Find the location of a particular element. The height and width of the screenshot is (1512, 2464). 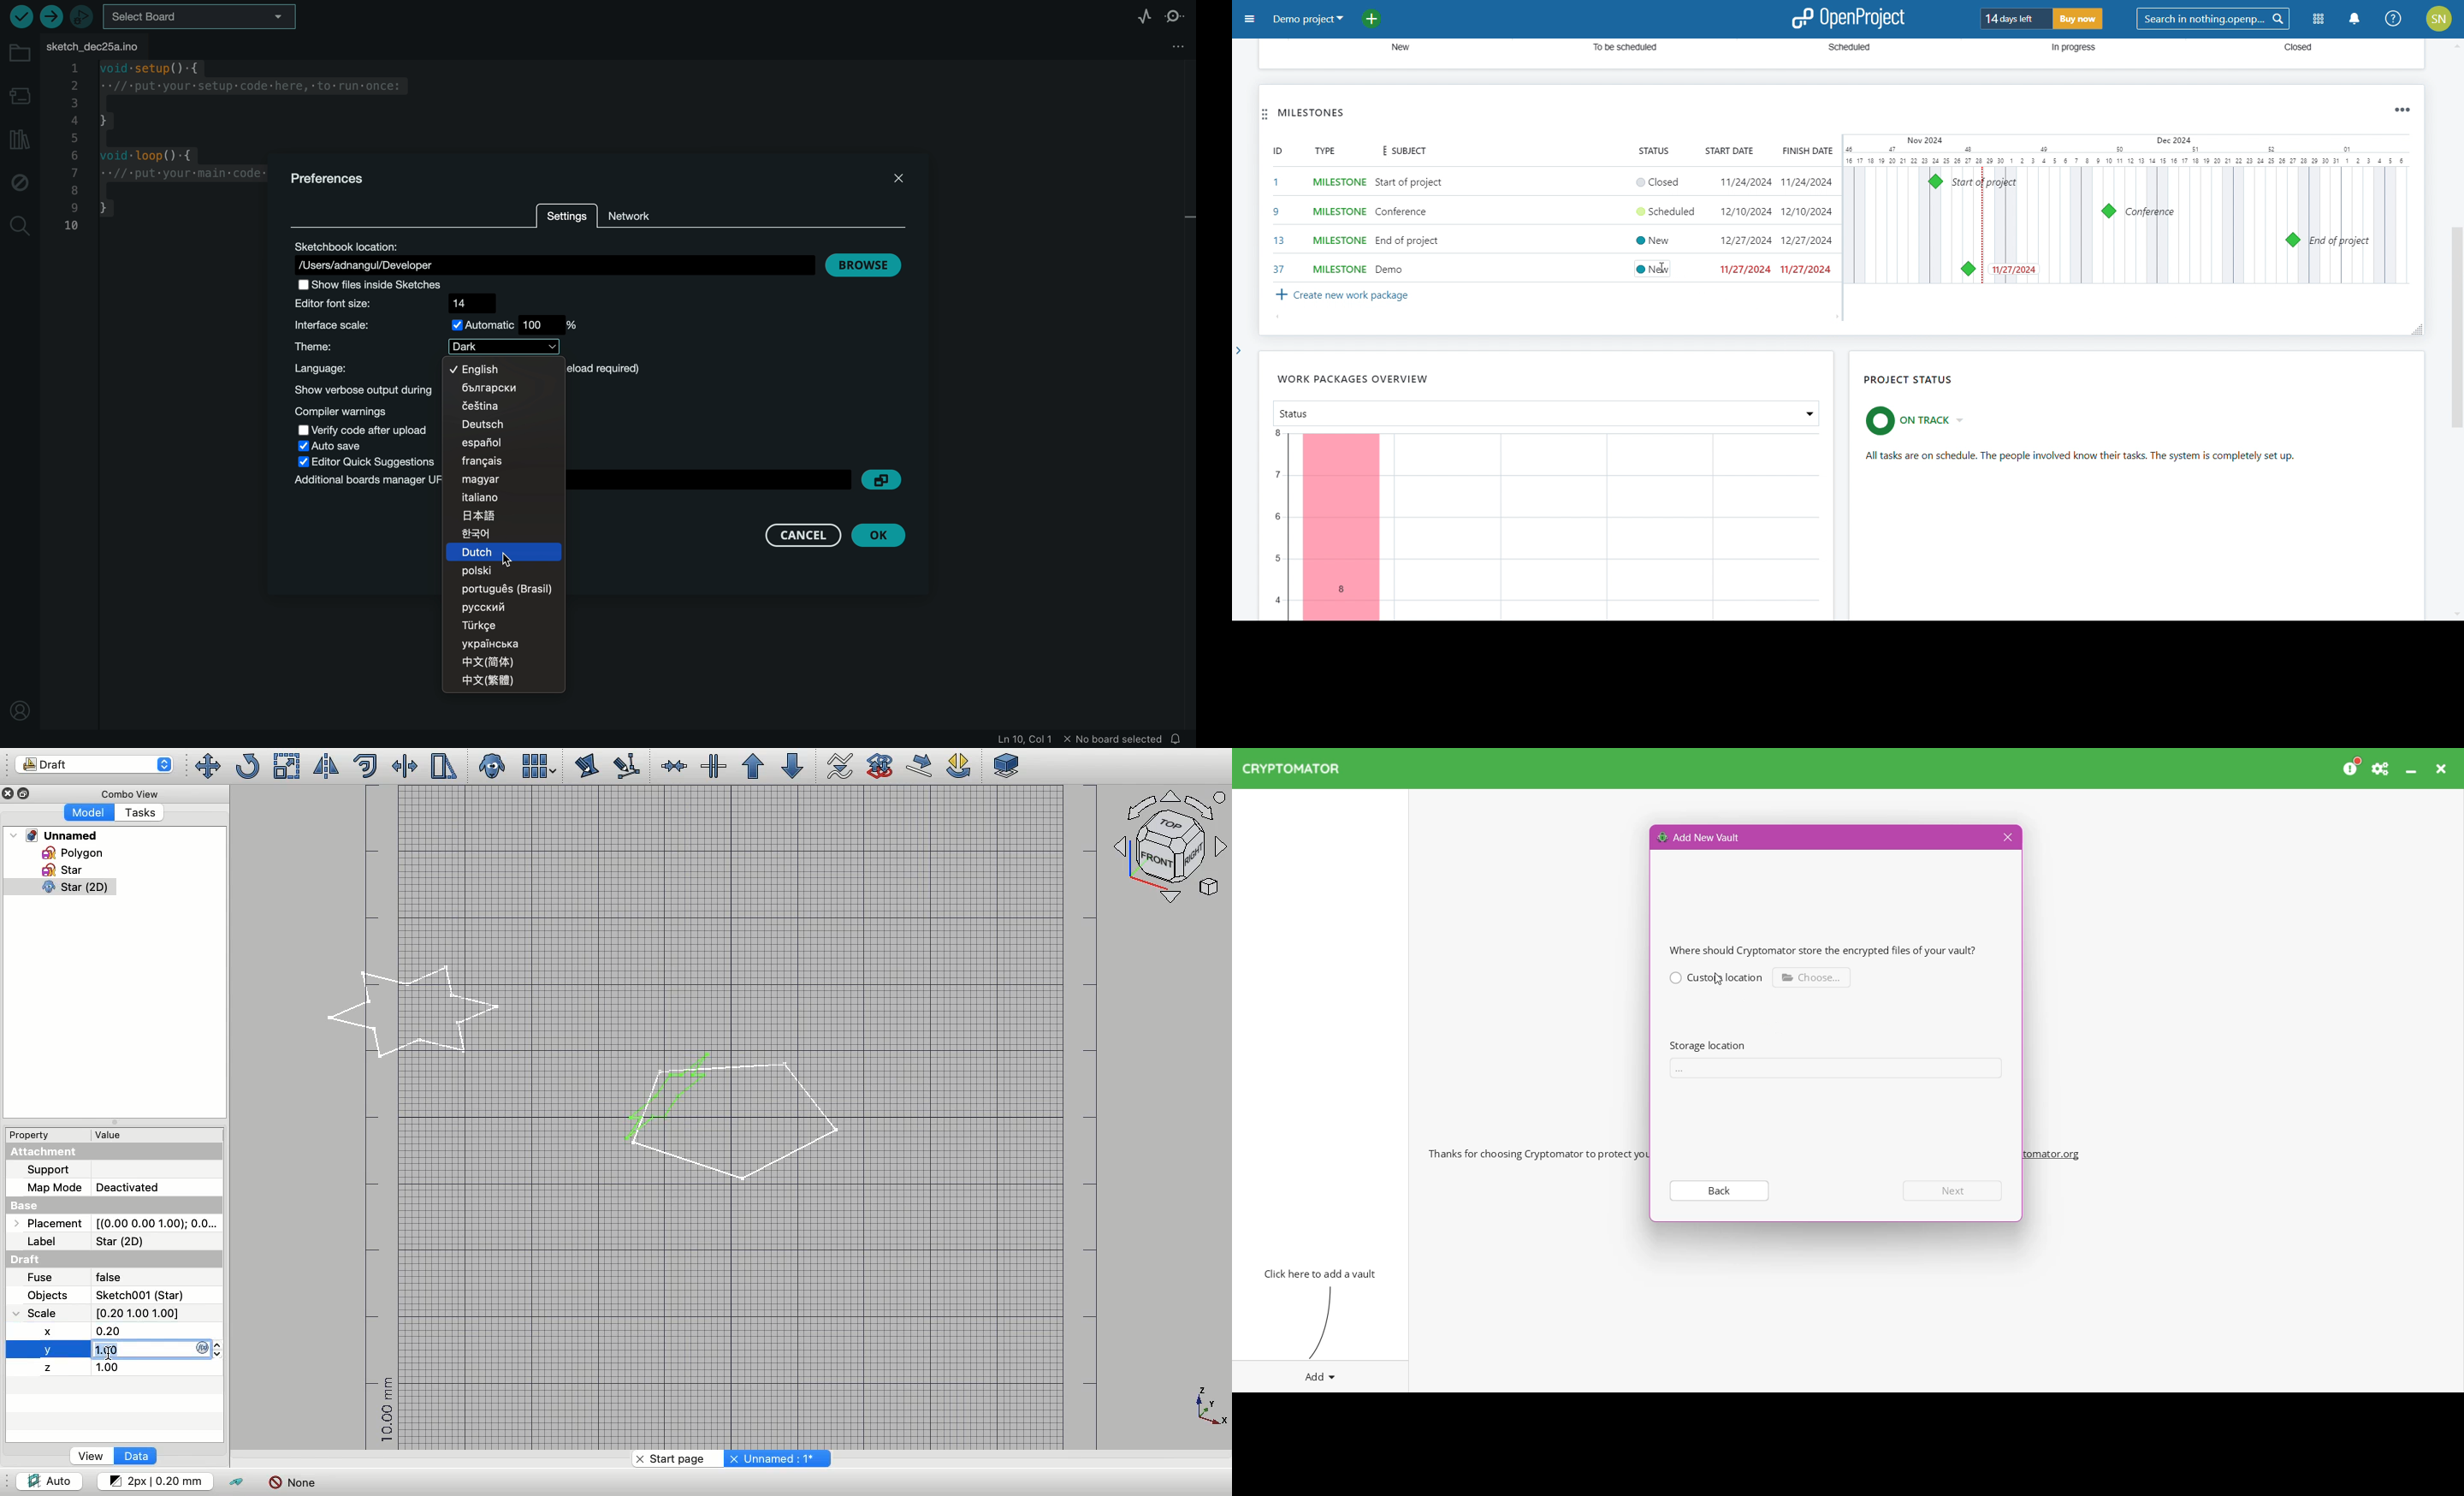

demo project selected is located at coordinates (1307, 19).